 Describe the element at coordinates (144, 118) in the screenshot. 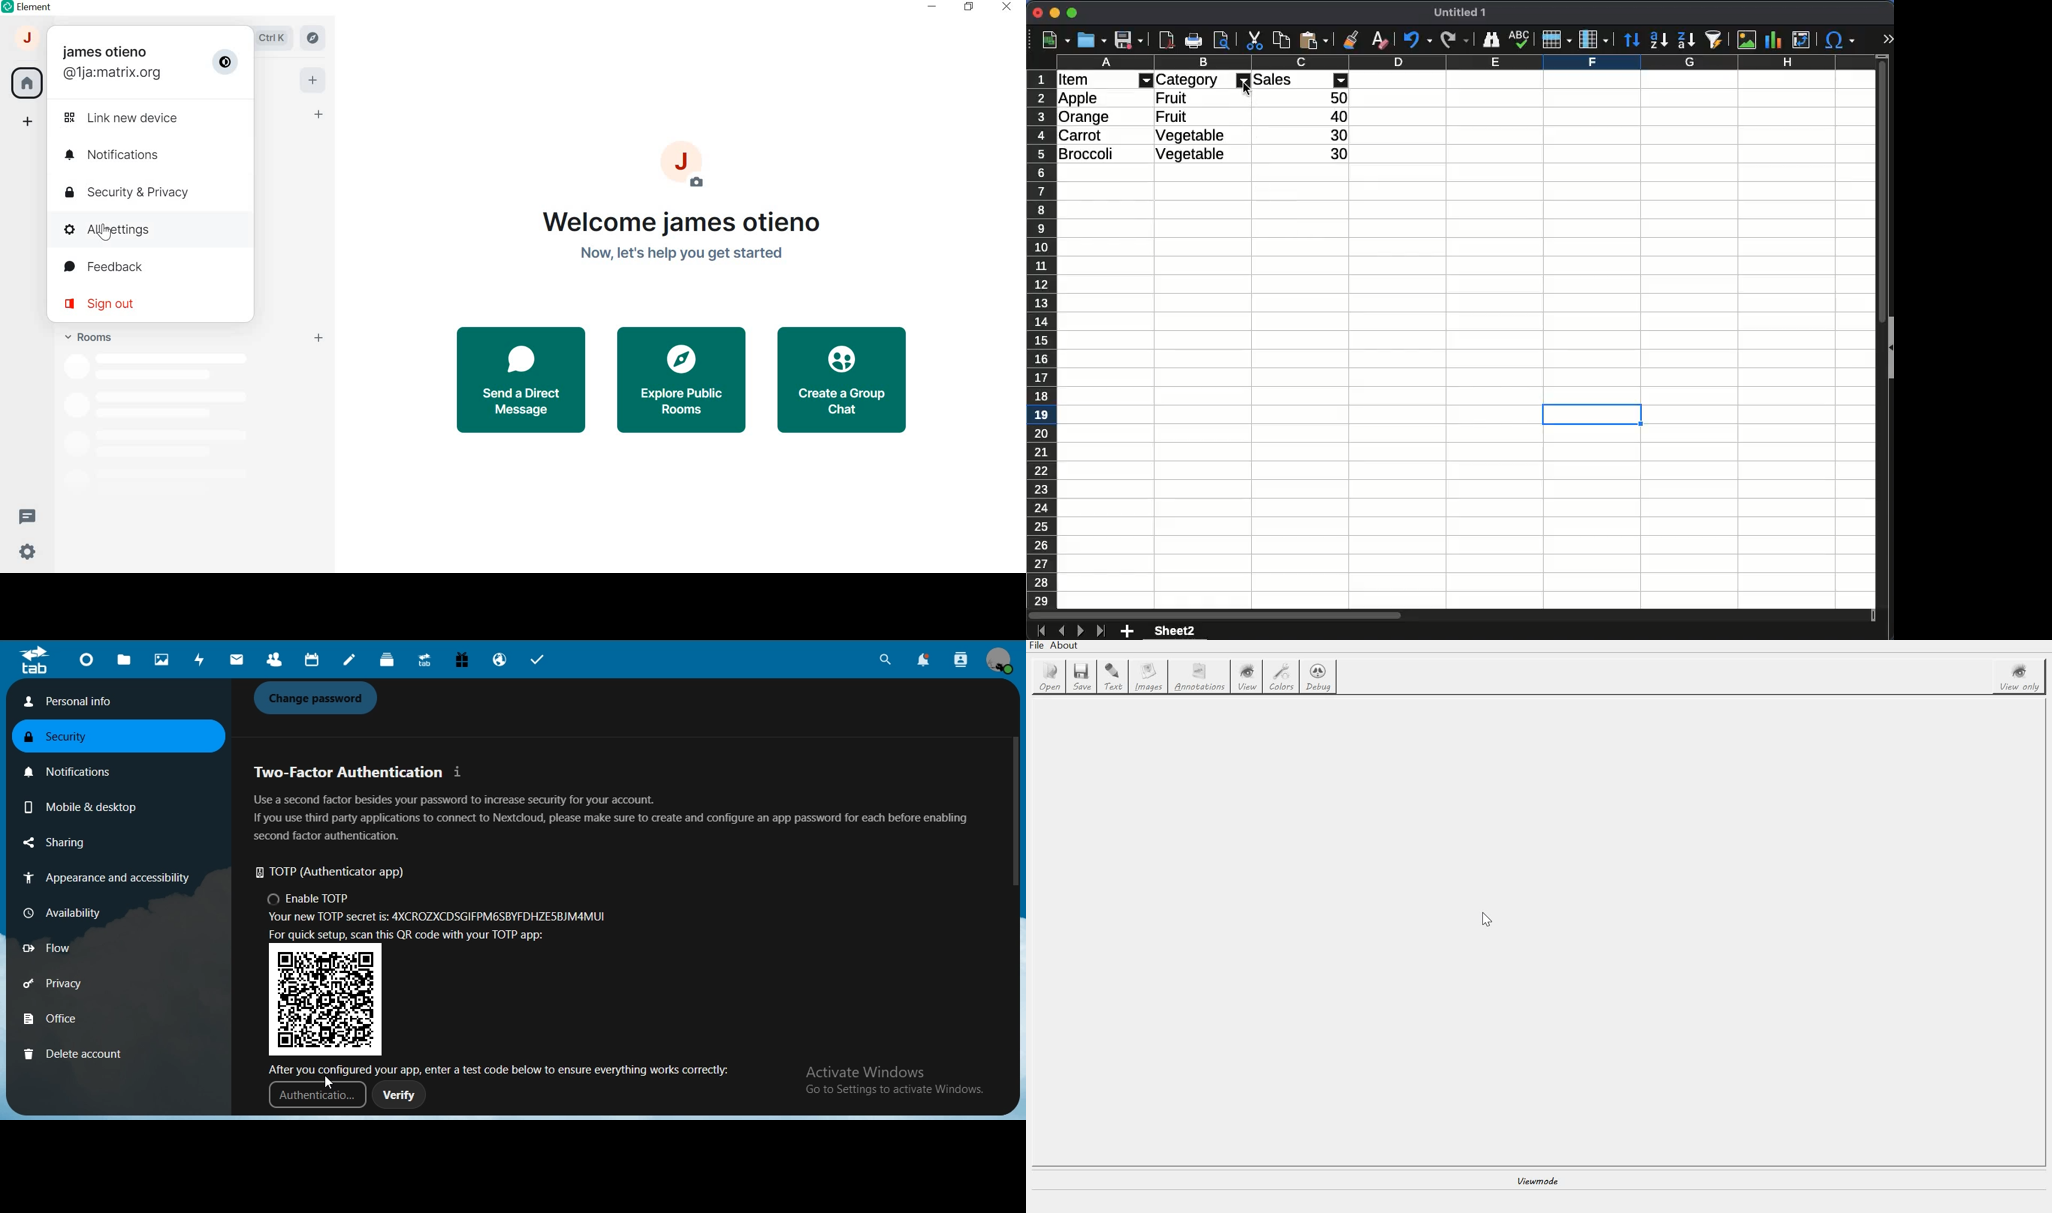

I see `LINK NEW DEVICE` at that location.